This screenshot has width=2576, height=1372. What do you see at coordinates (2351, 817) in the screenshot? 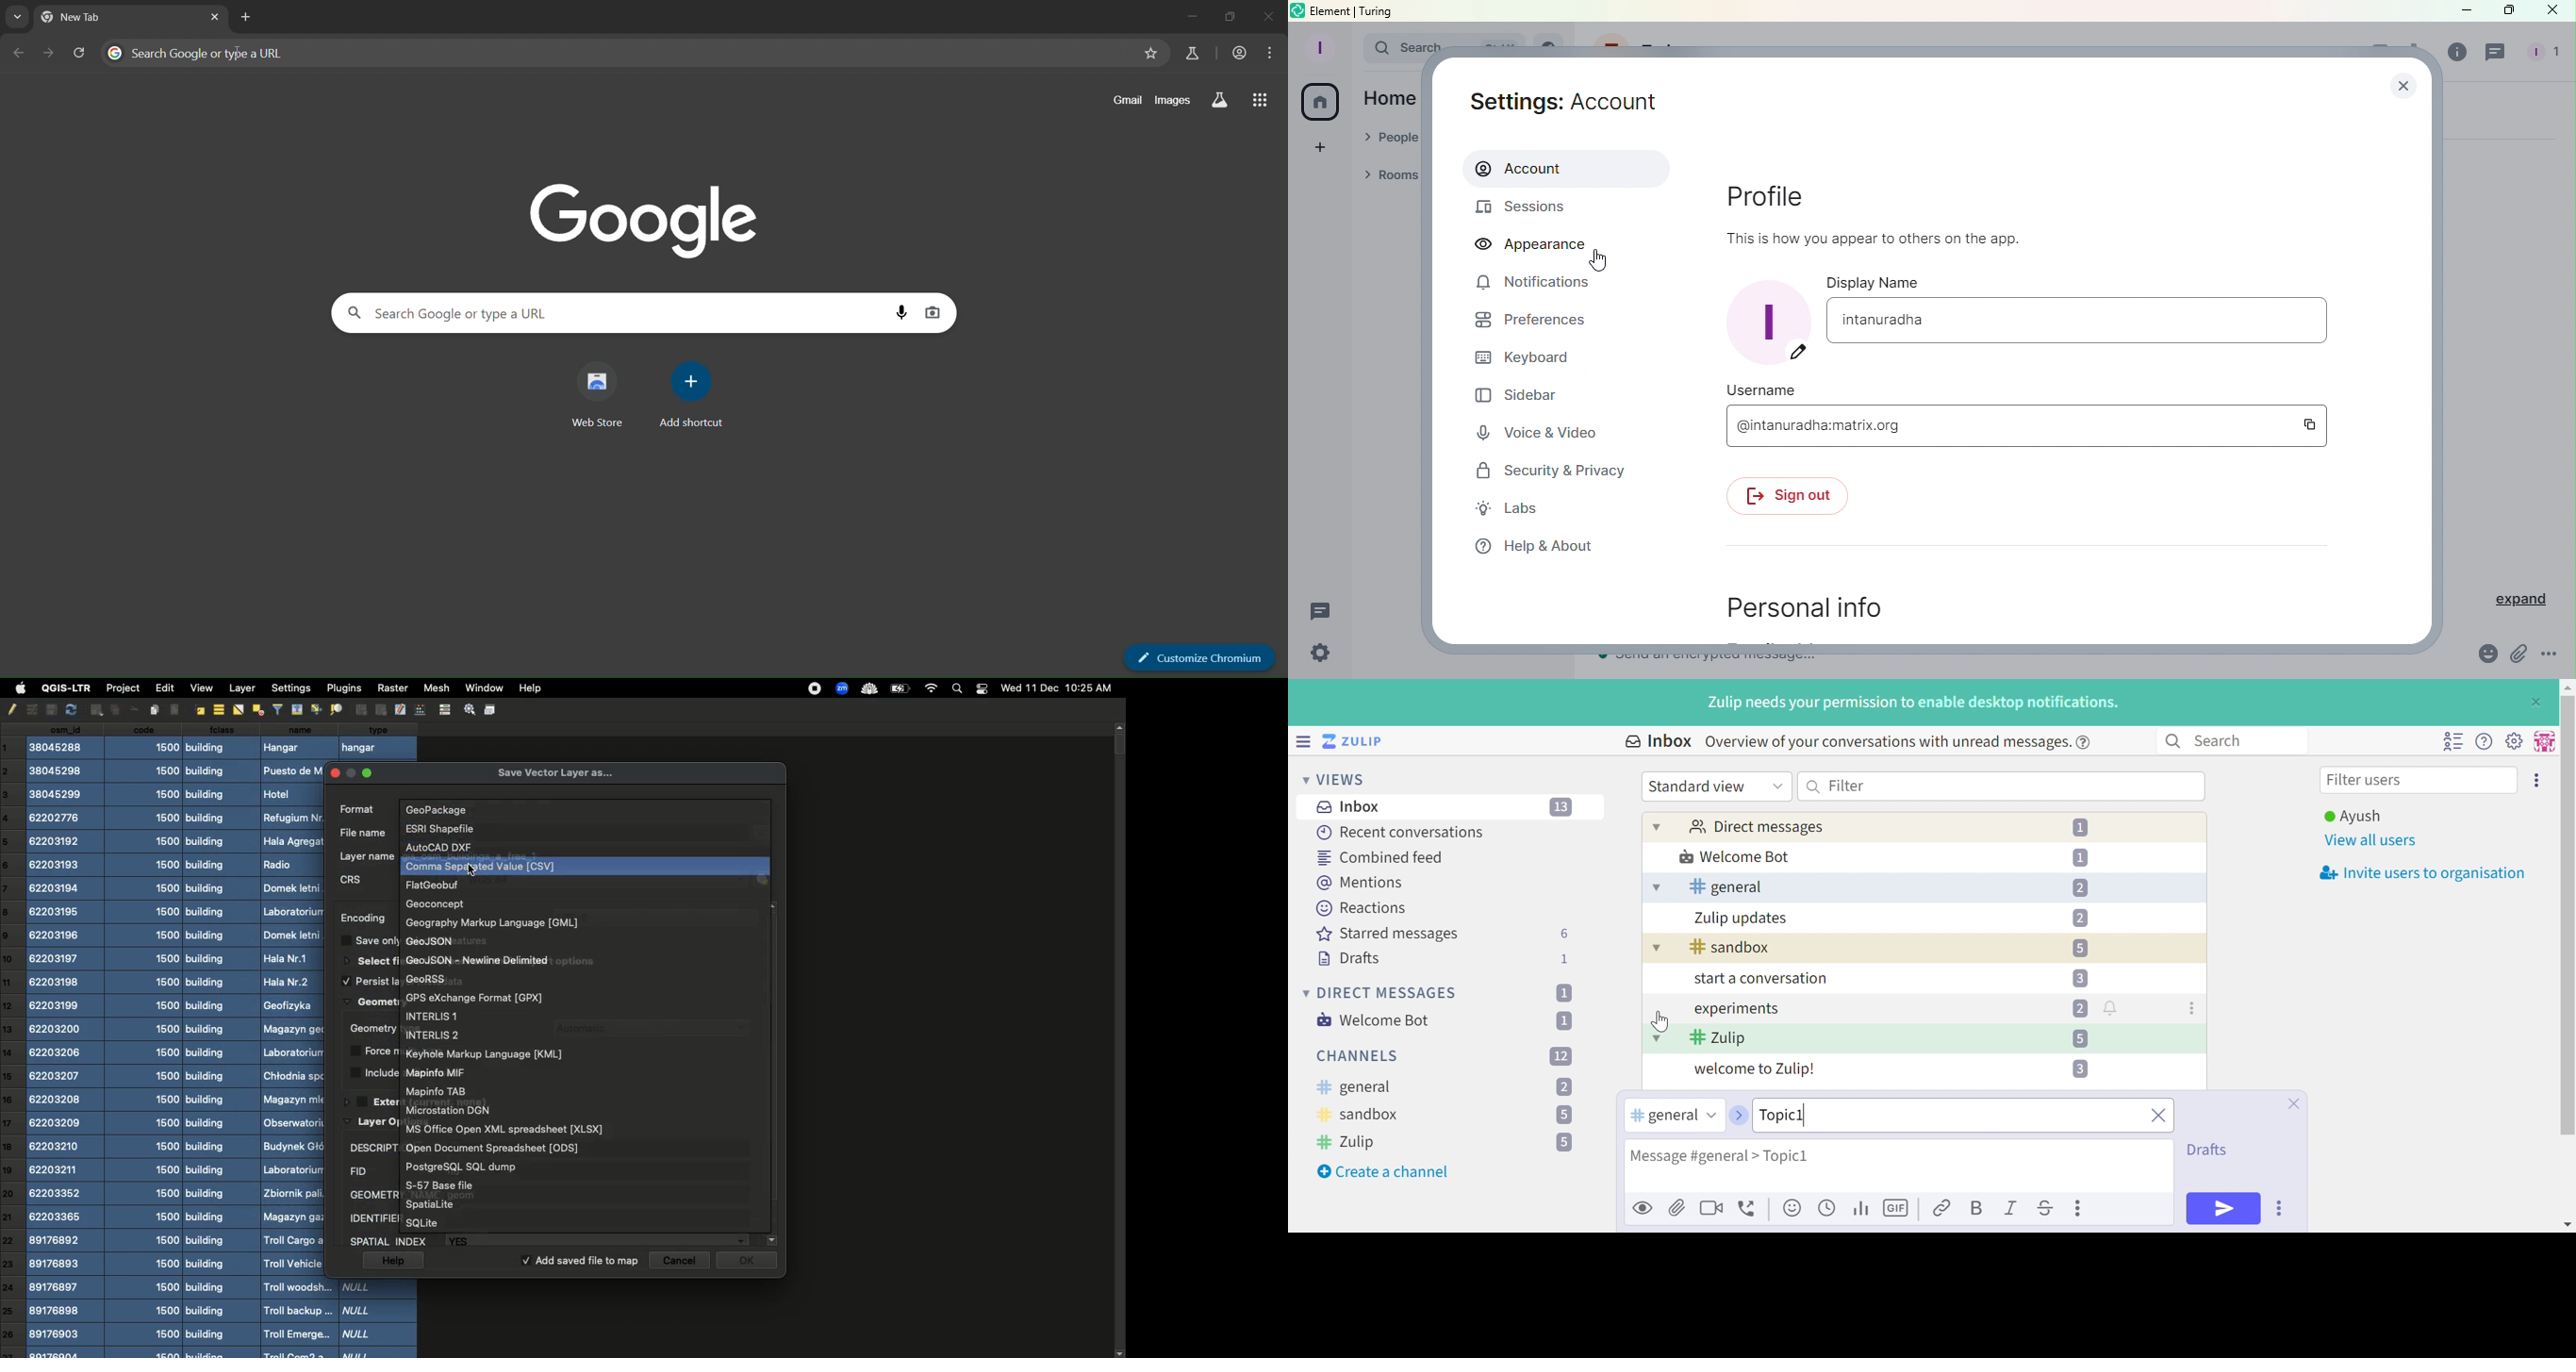
I see `Ayush` at bounding box center [2351, 817].